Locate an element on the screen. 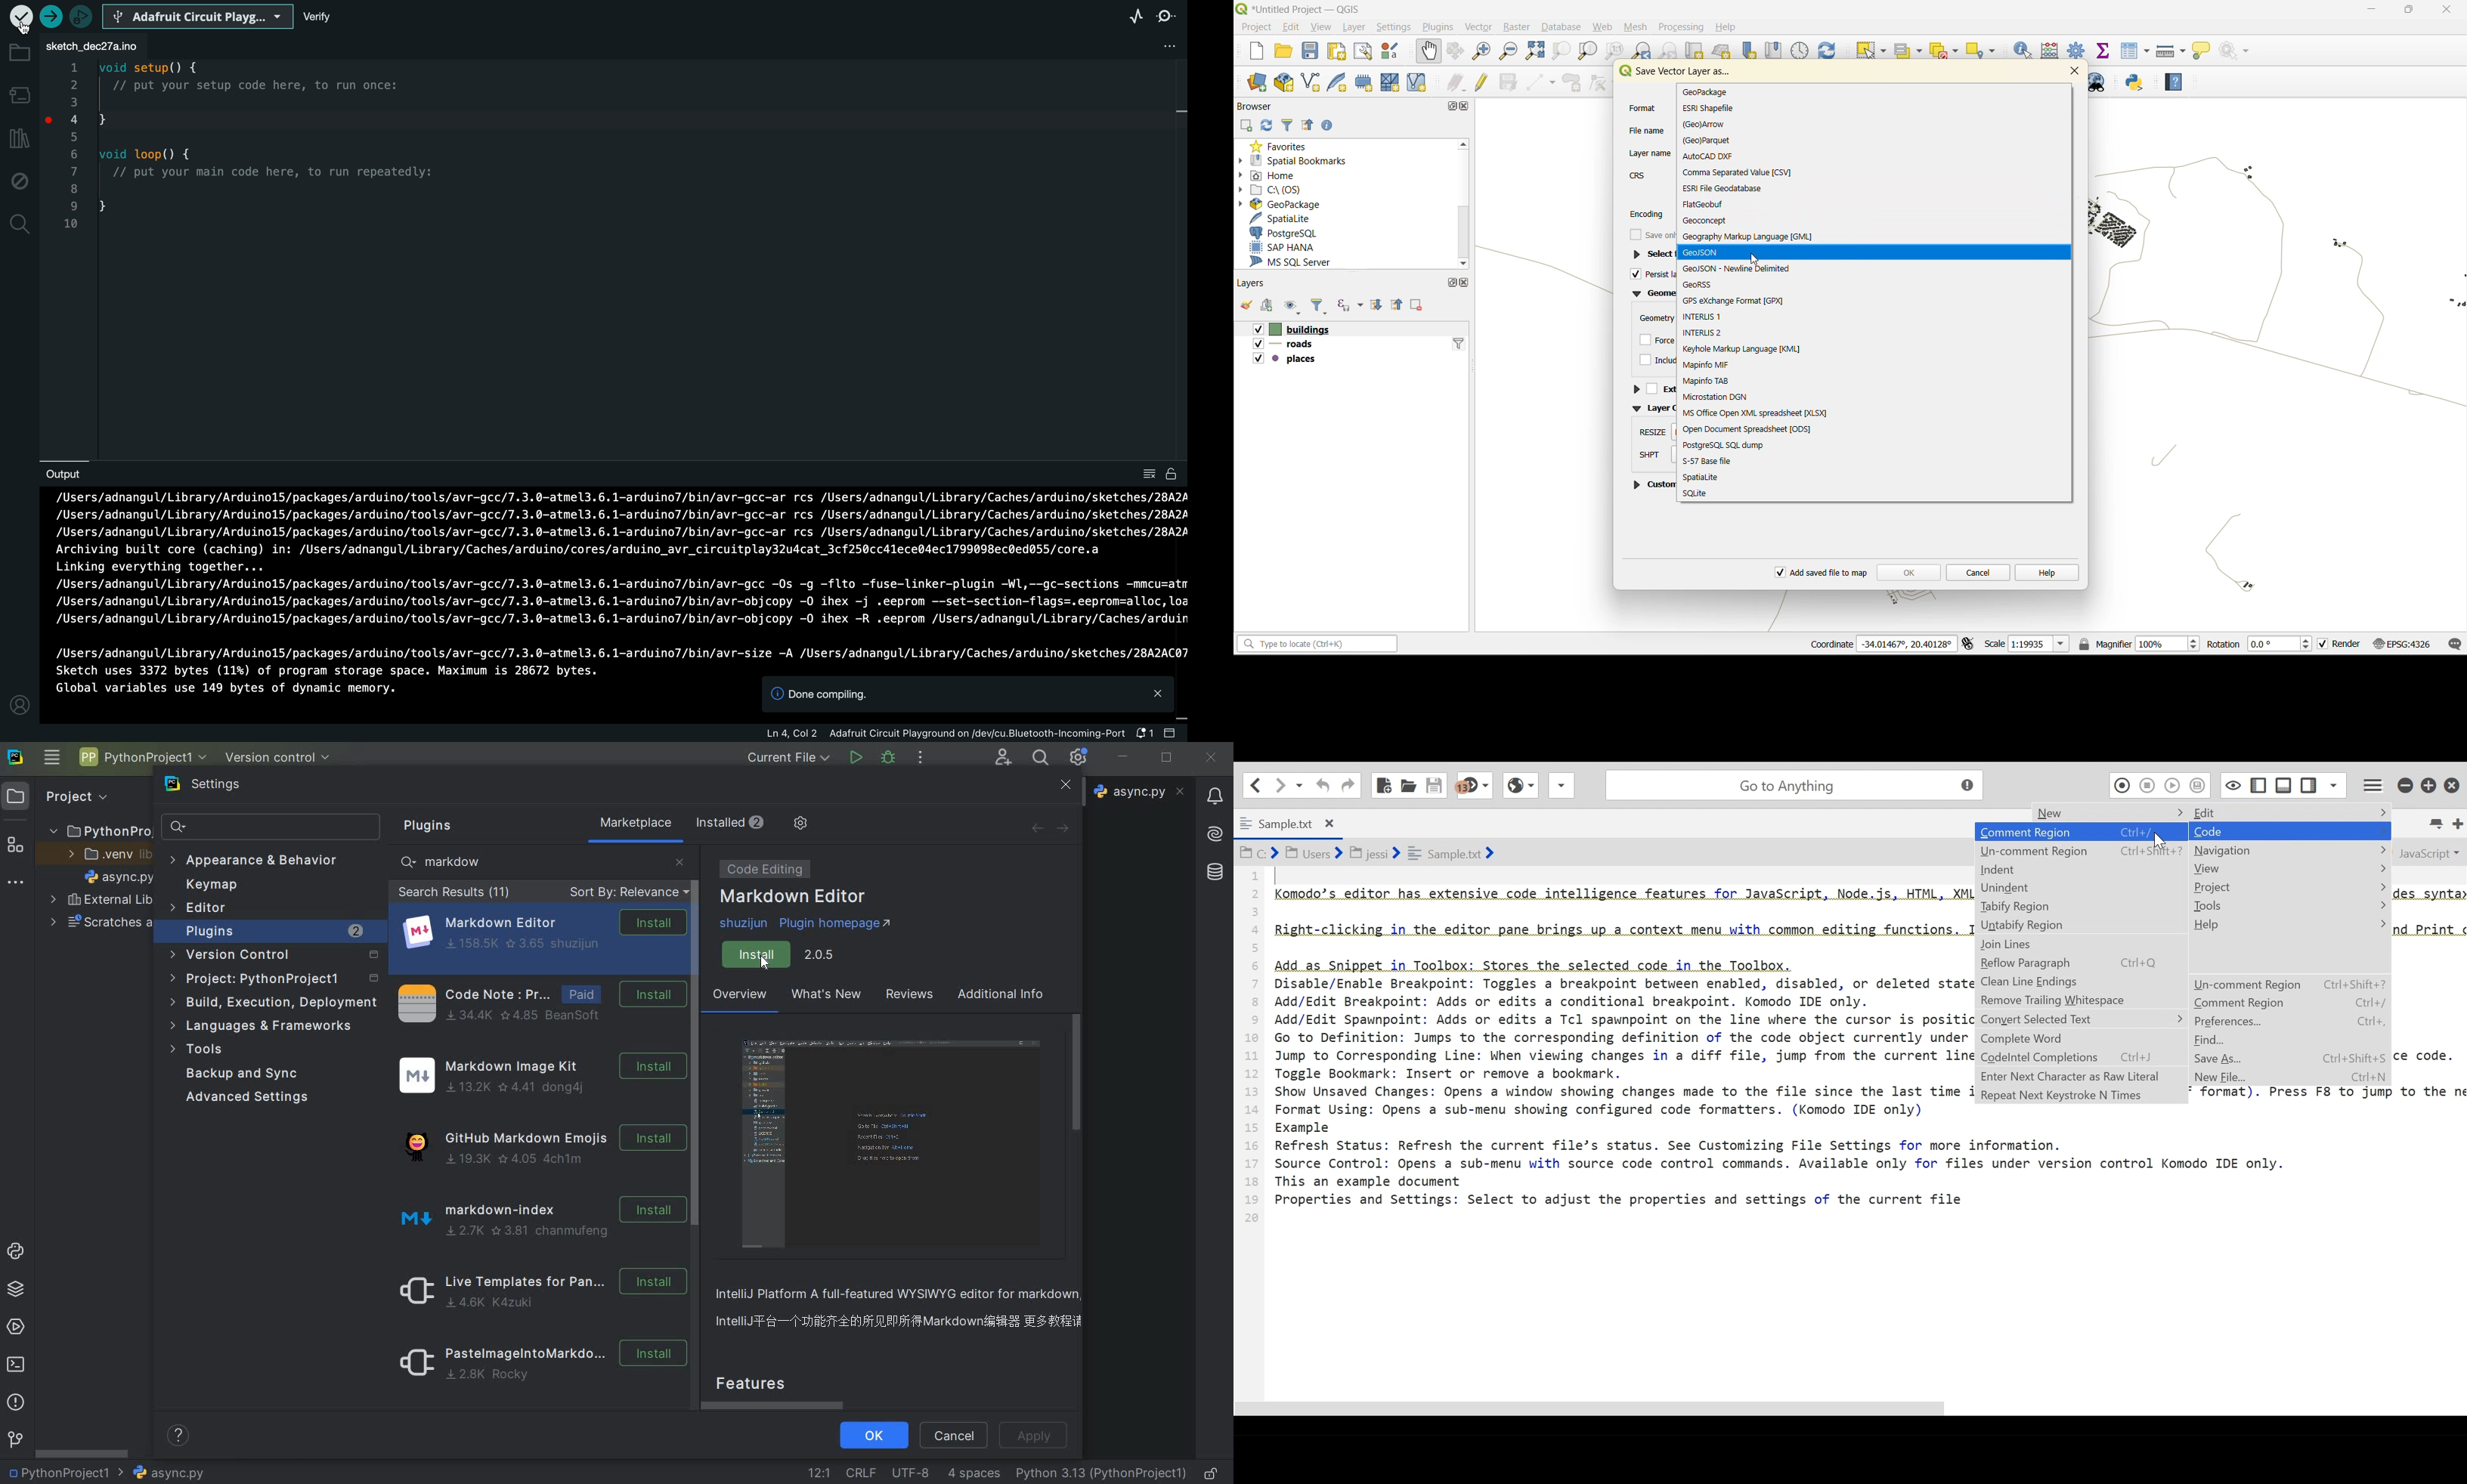 The image size is (2492, 1484). gps  exchange is located at coordinates (1736, 301).